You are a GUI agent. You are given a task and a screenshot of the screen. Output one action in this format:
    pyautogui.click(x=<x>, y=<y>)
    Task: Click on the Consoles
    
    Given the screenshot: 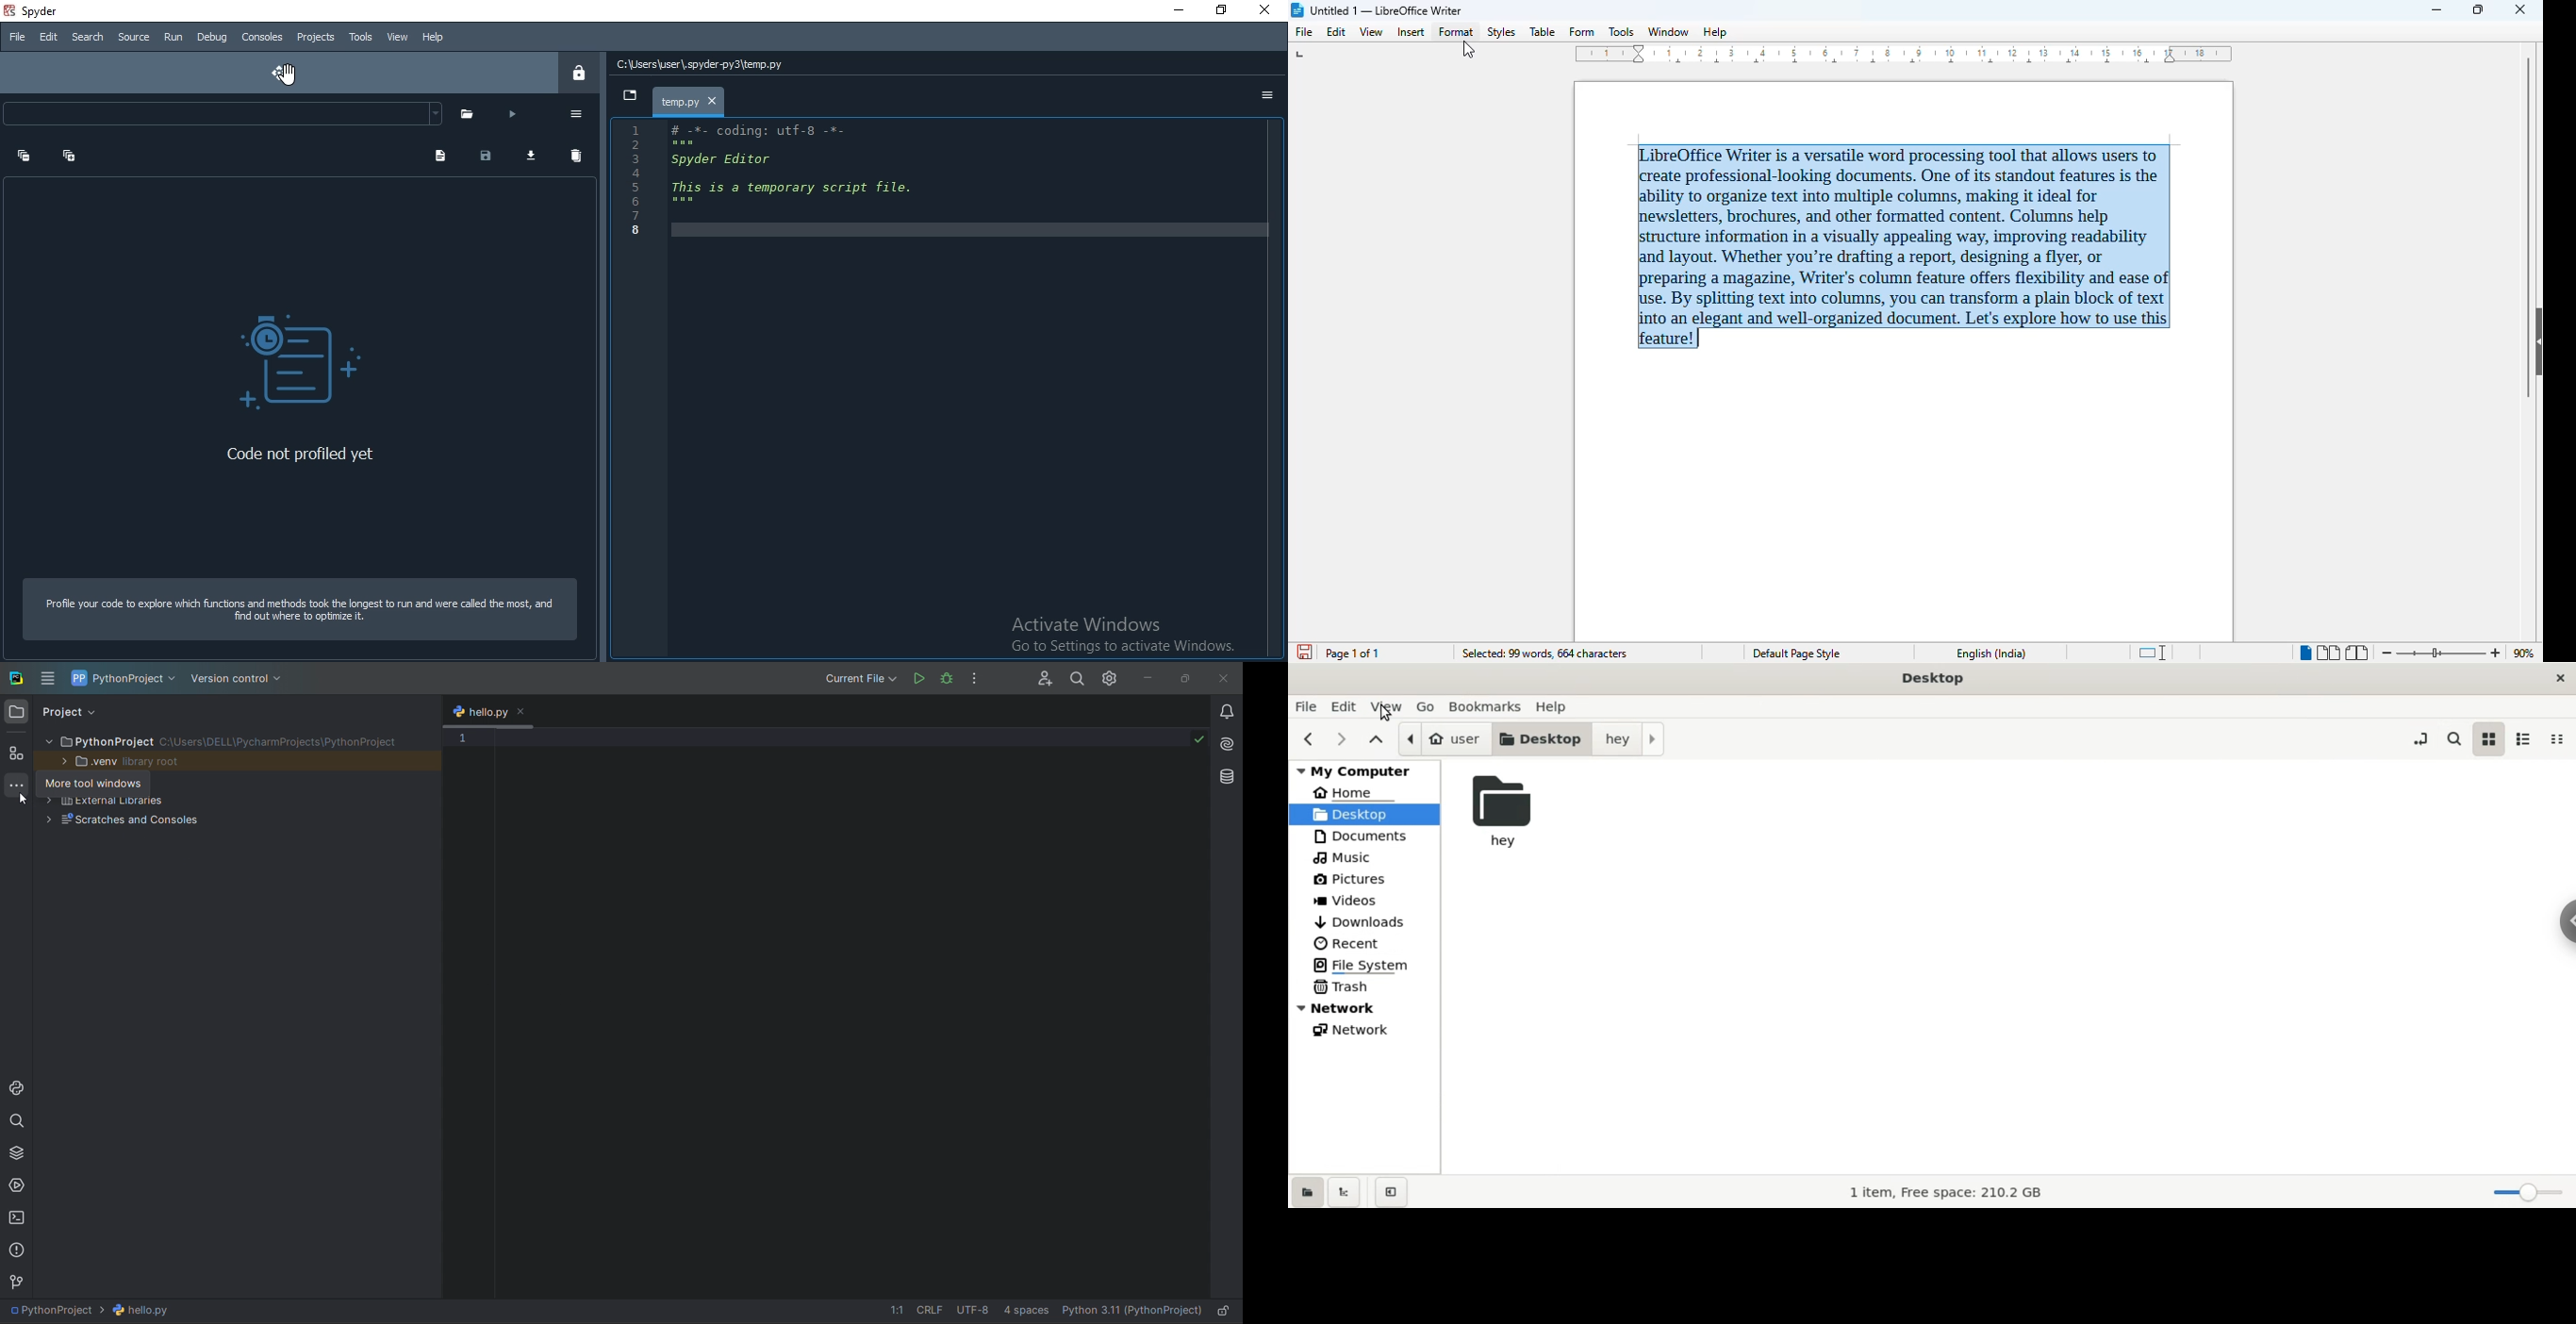 What is the action you would take?
    pyautogui.click(x=261, y=38)
    